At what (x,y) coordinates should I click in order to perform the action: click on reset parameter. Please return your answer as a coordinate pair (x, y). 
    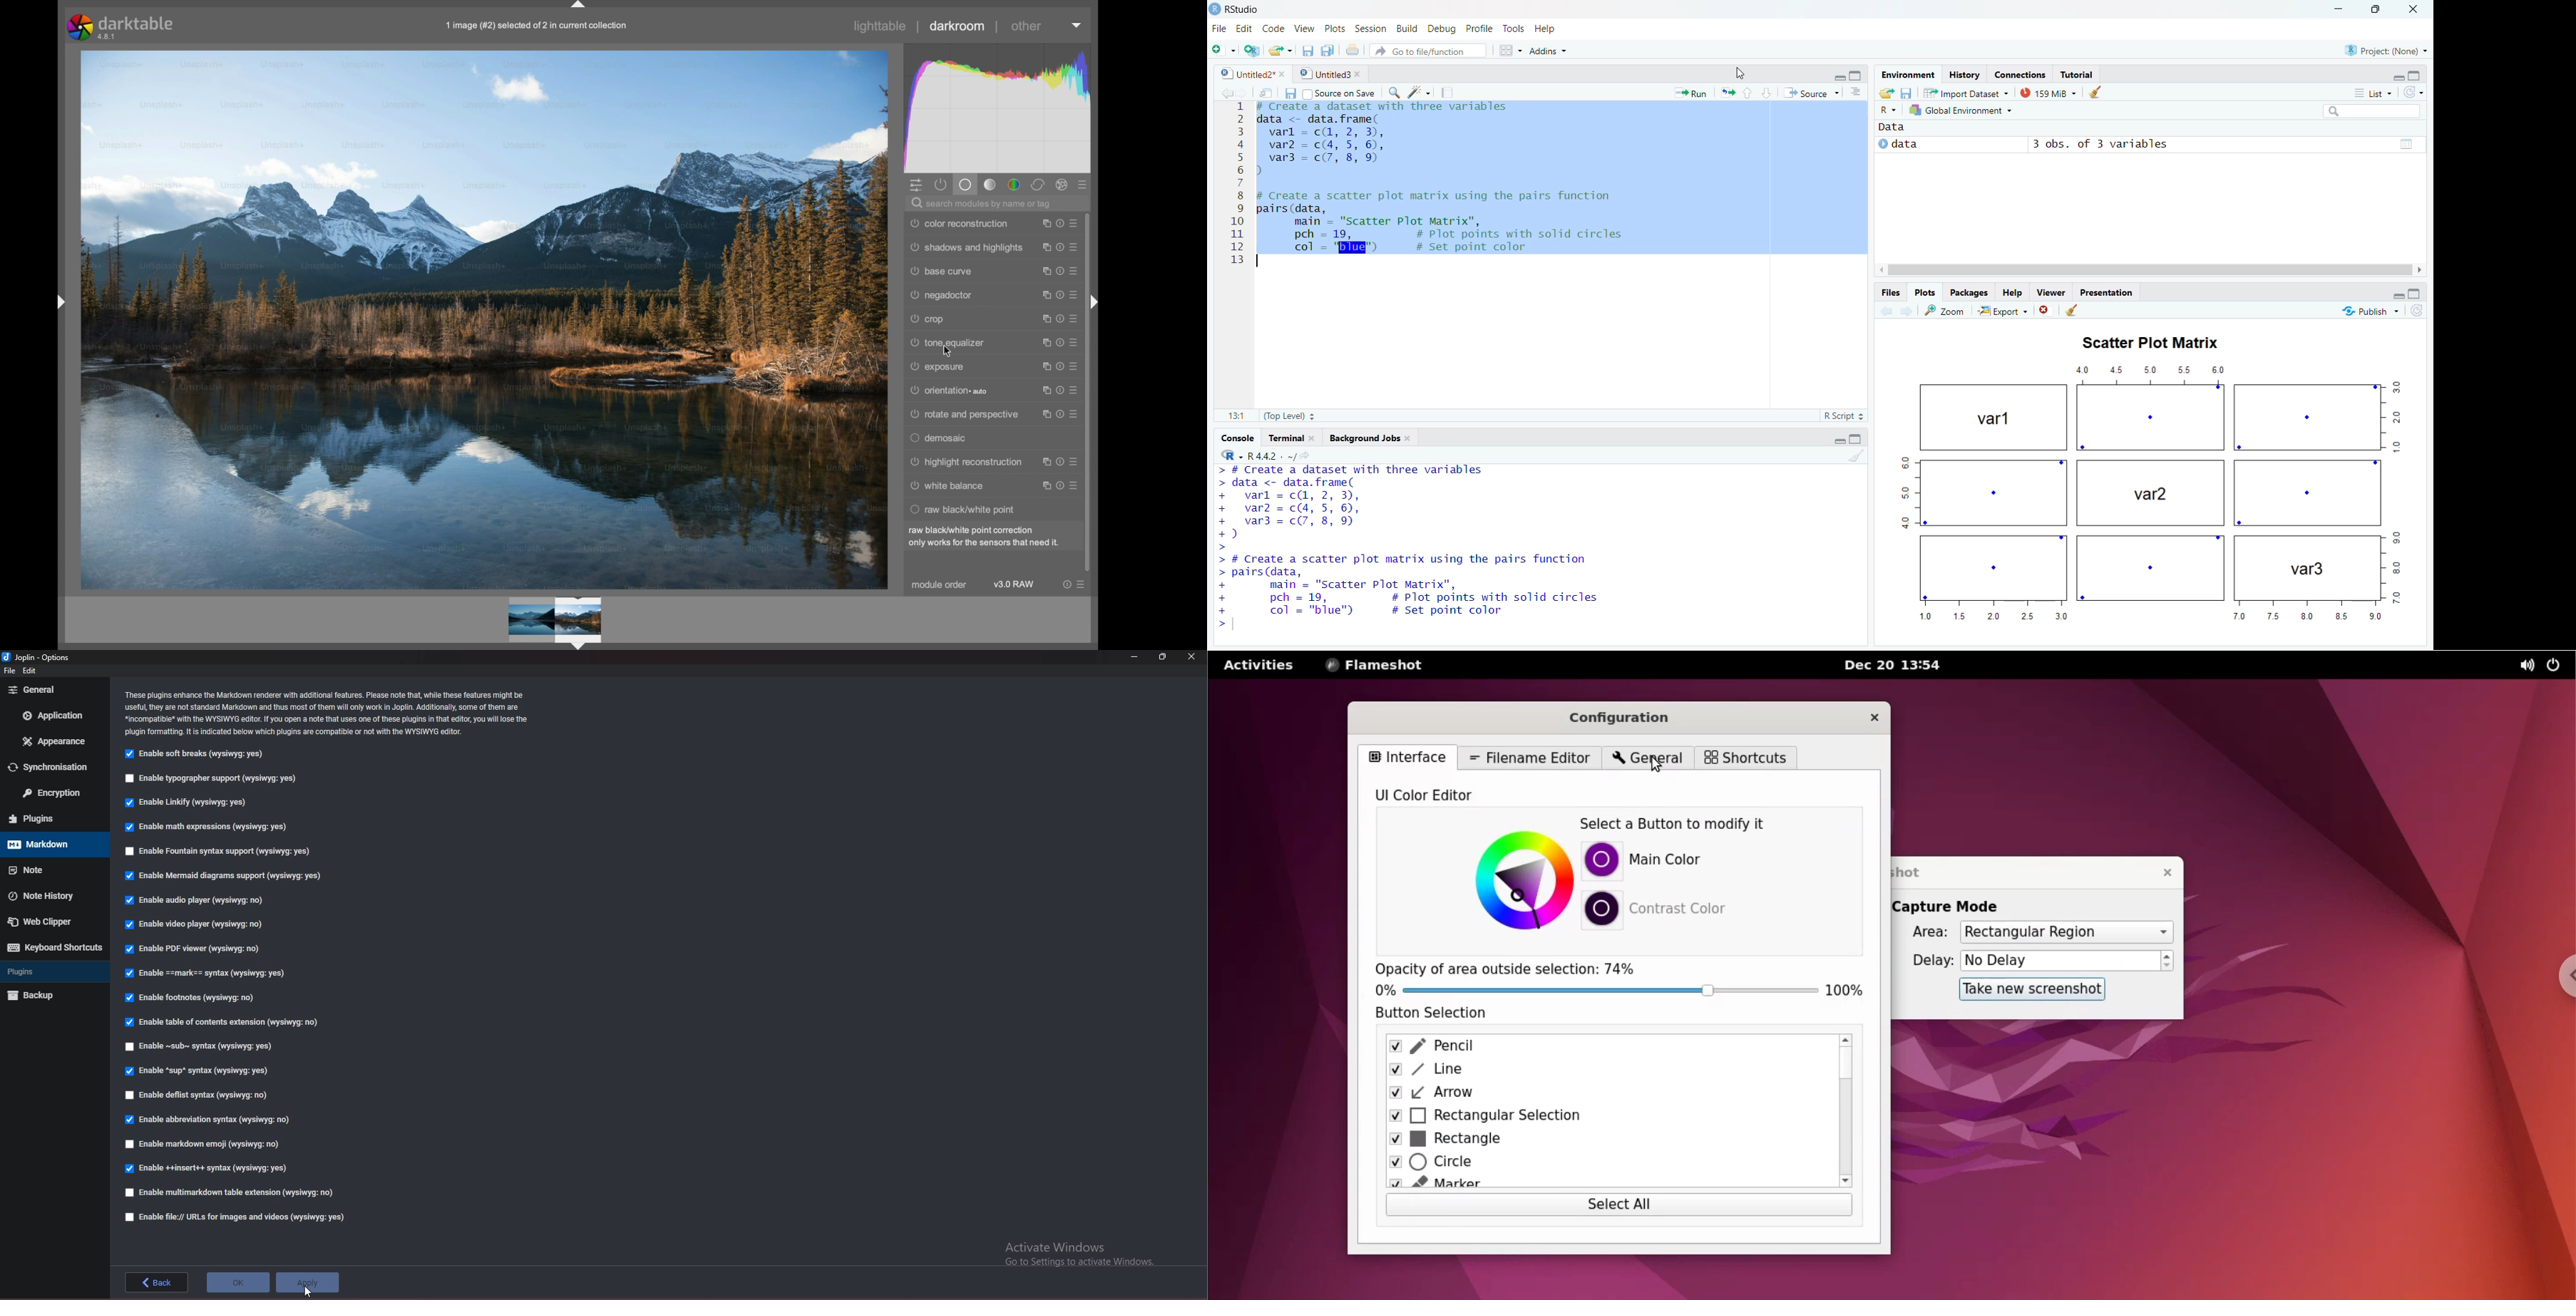
    Looking at the image, I should click on (1060, 295).